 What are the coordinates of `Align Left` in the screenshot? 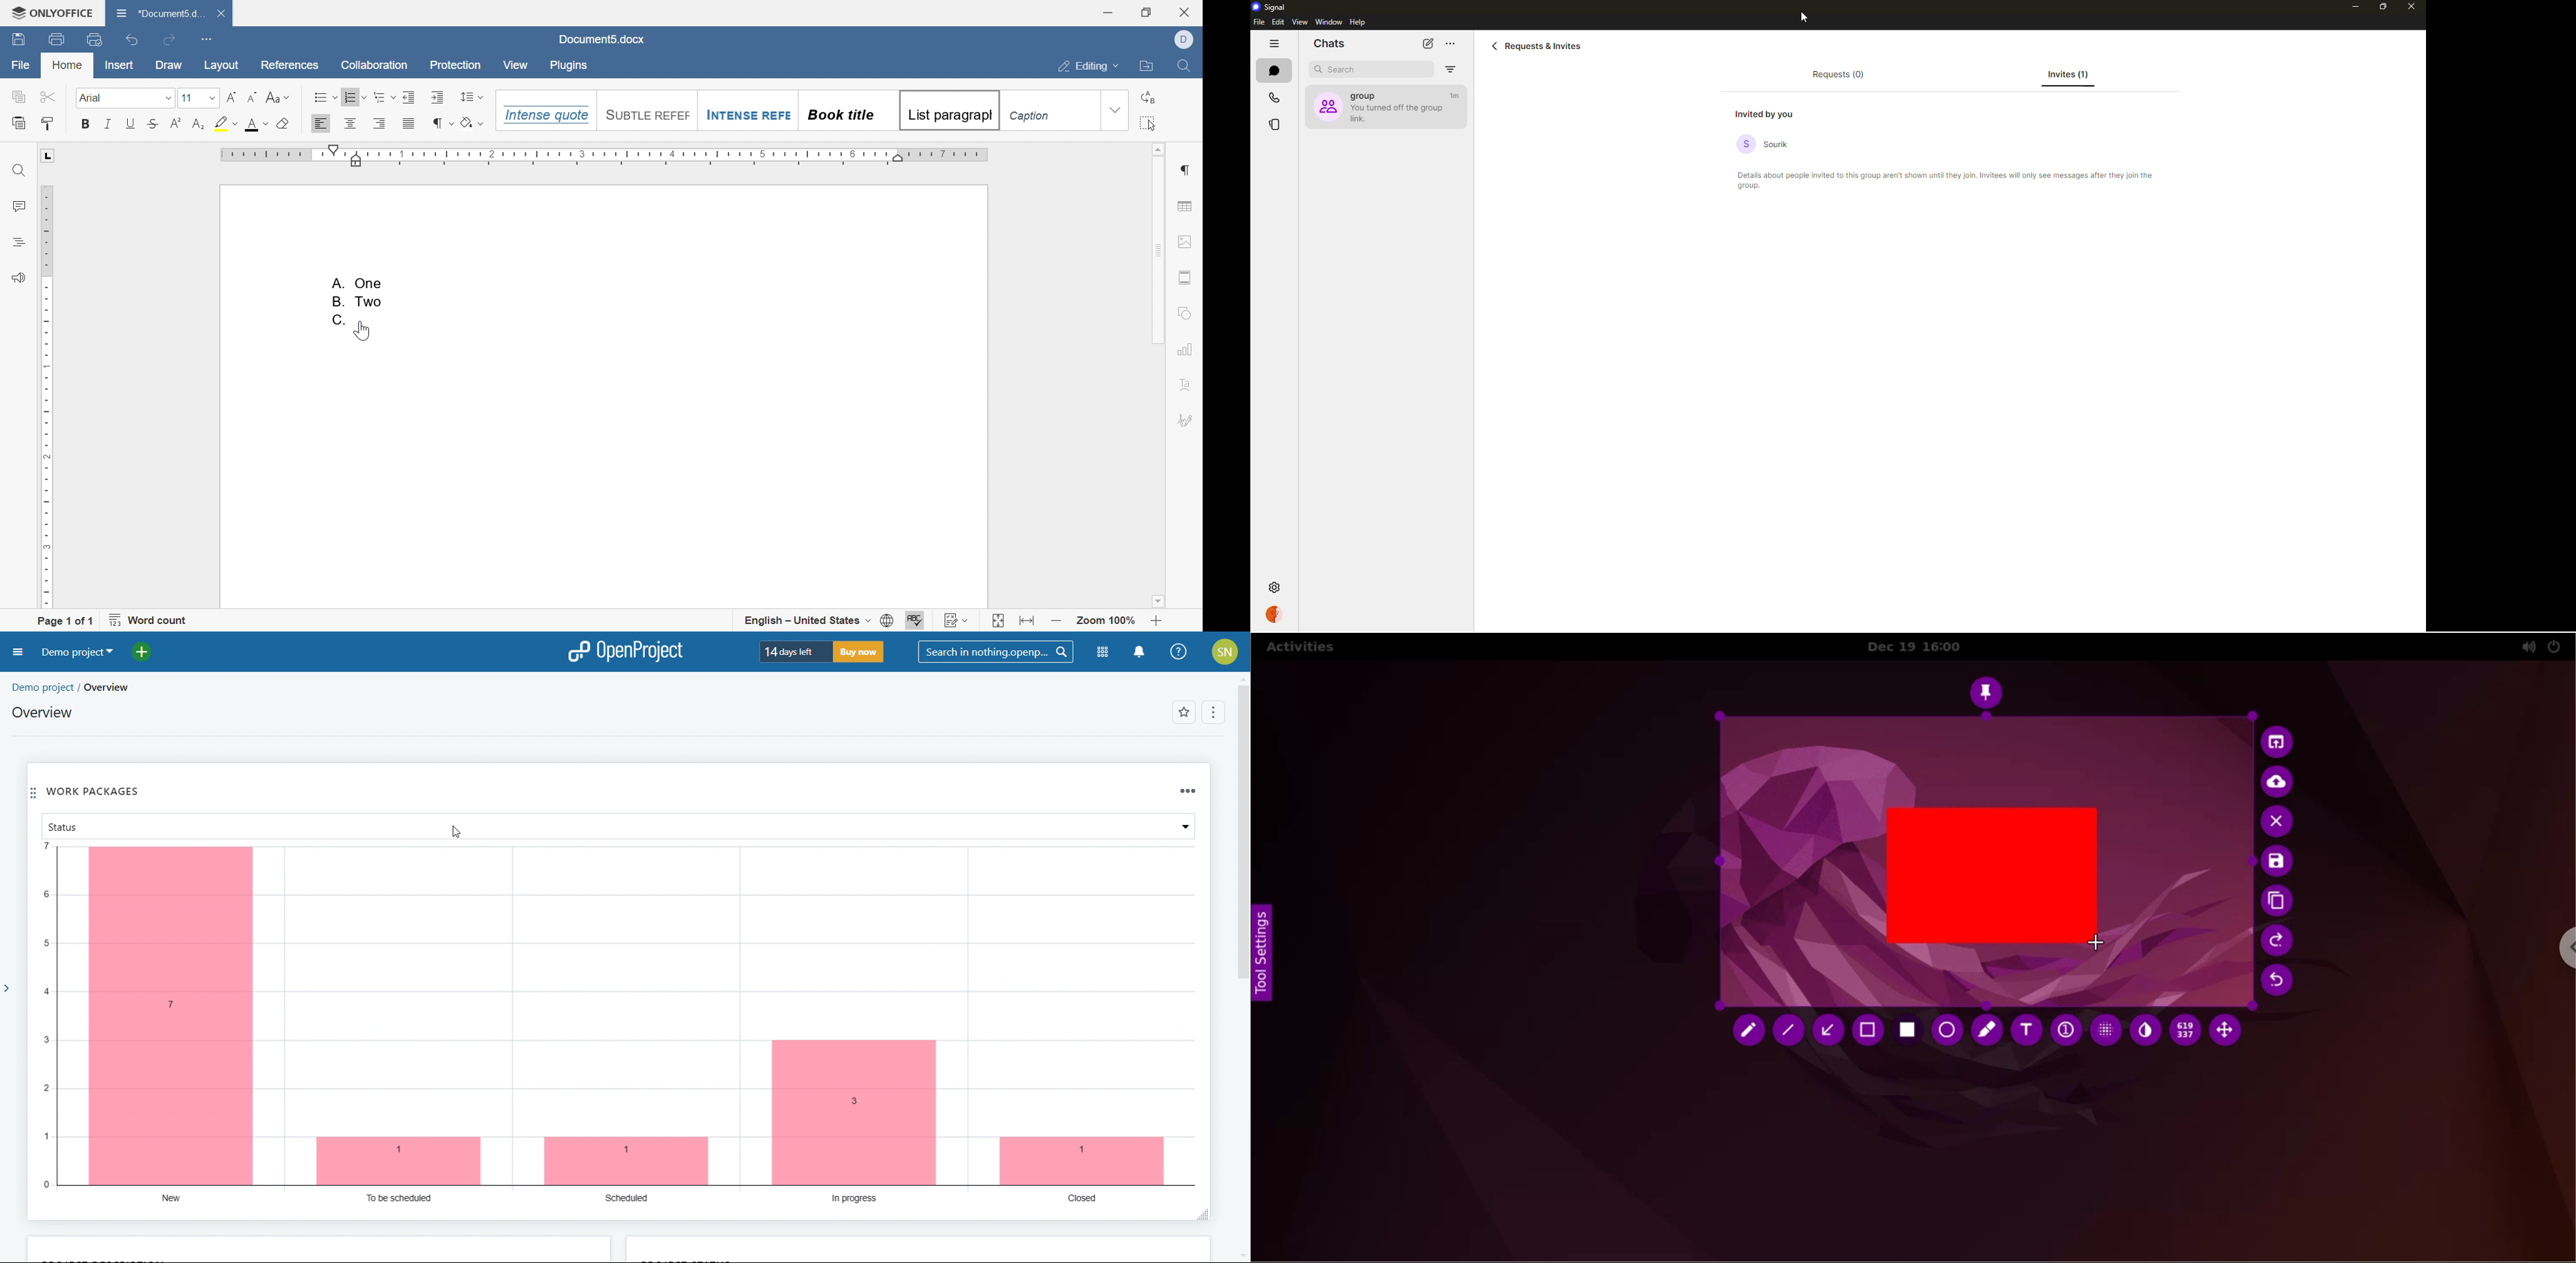 It's located at (322, 123).